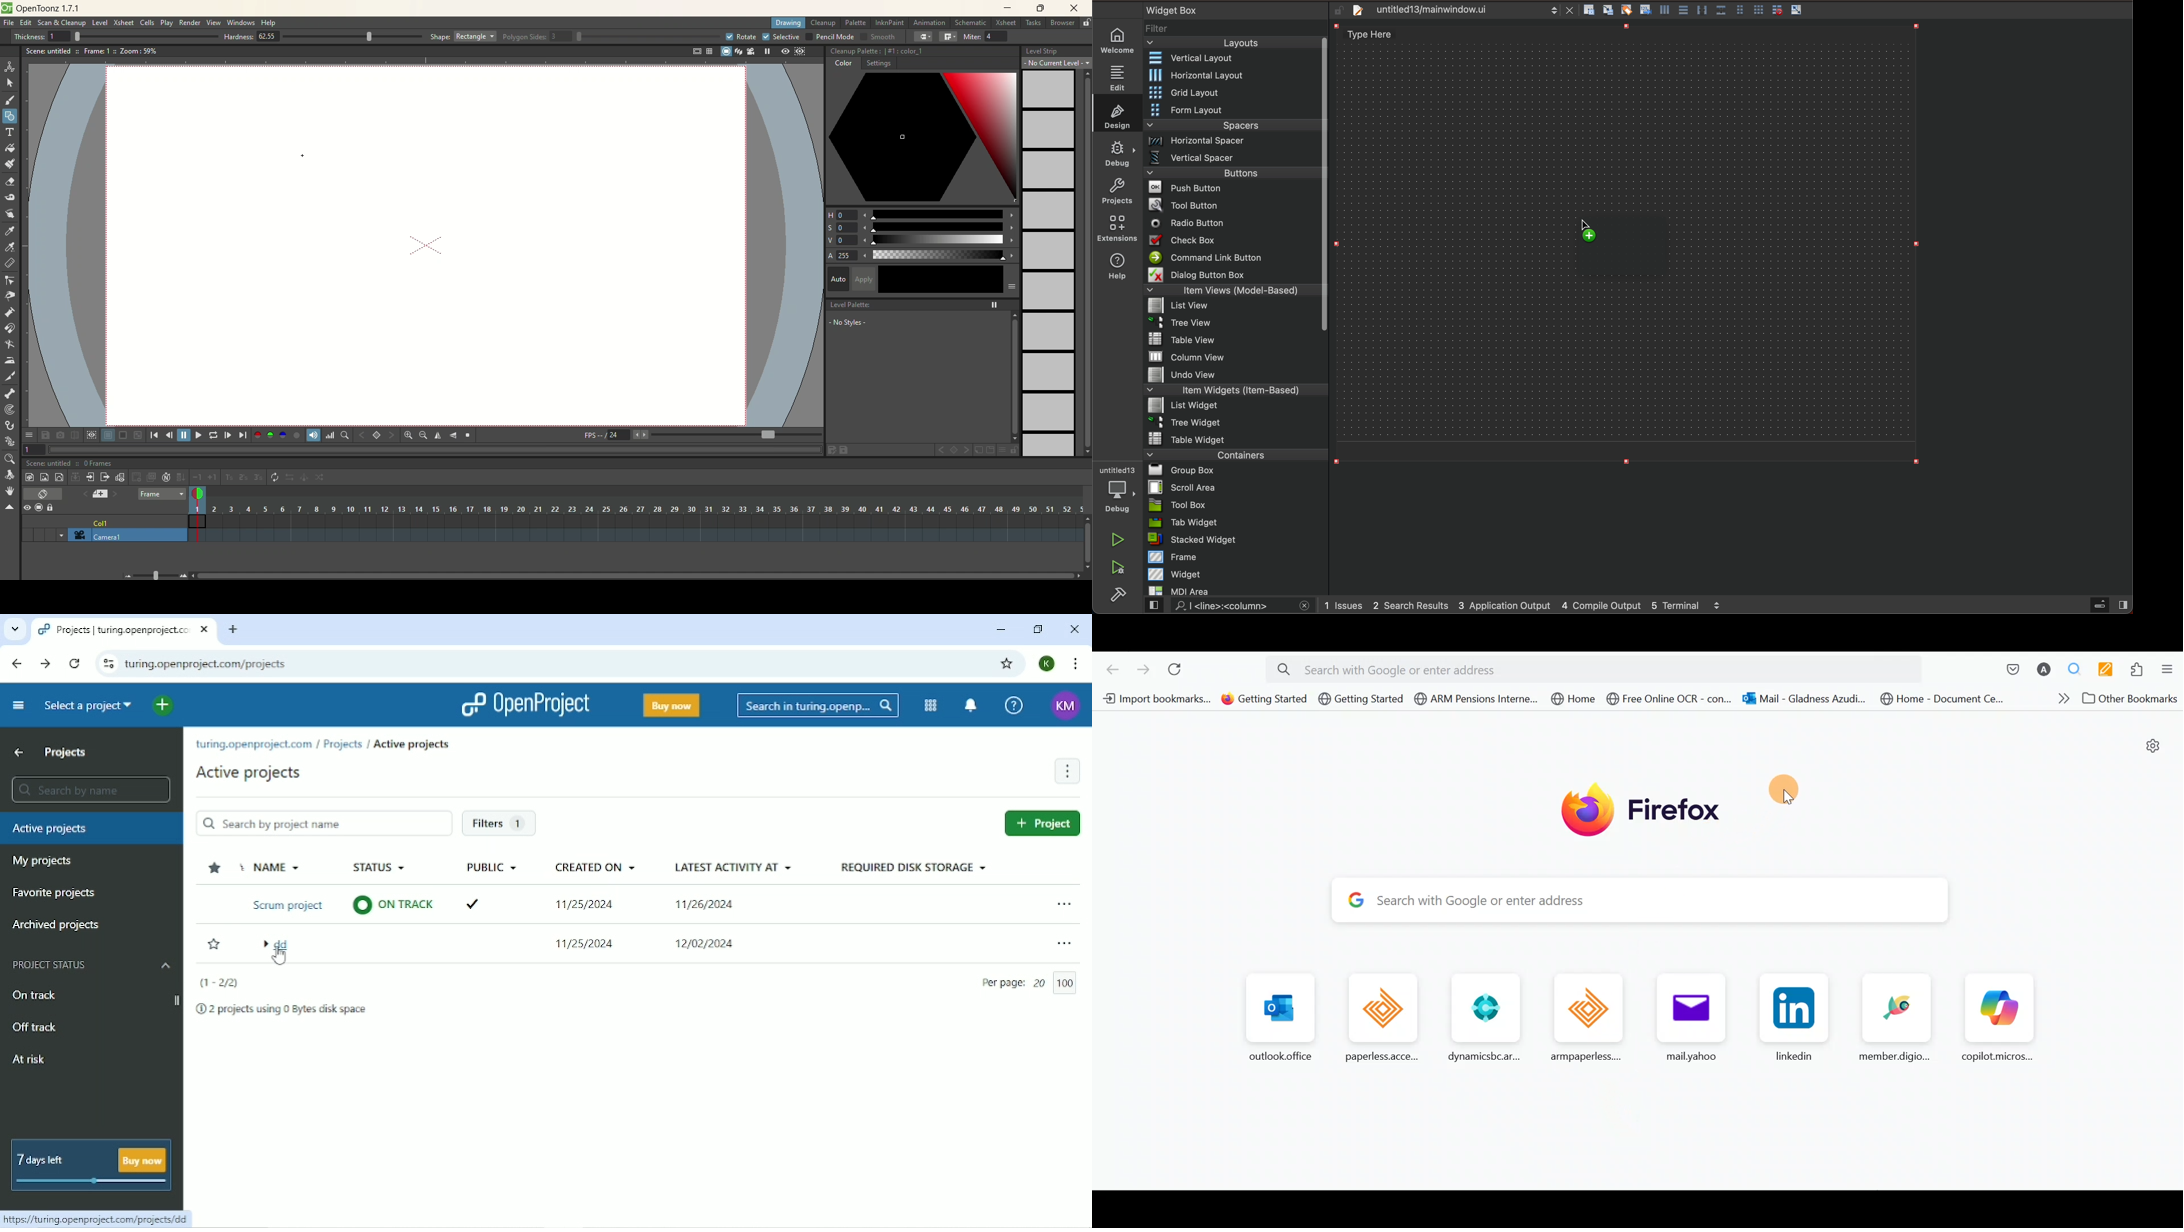 Image resolution: width=2184 pixels, height=1232 pixels. Describe the element at coordinates (196, 494) in the screenshot. I see `toggle onion skin` at that location.